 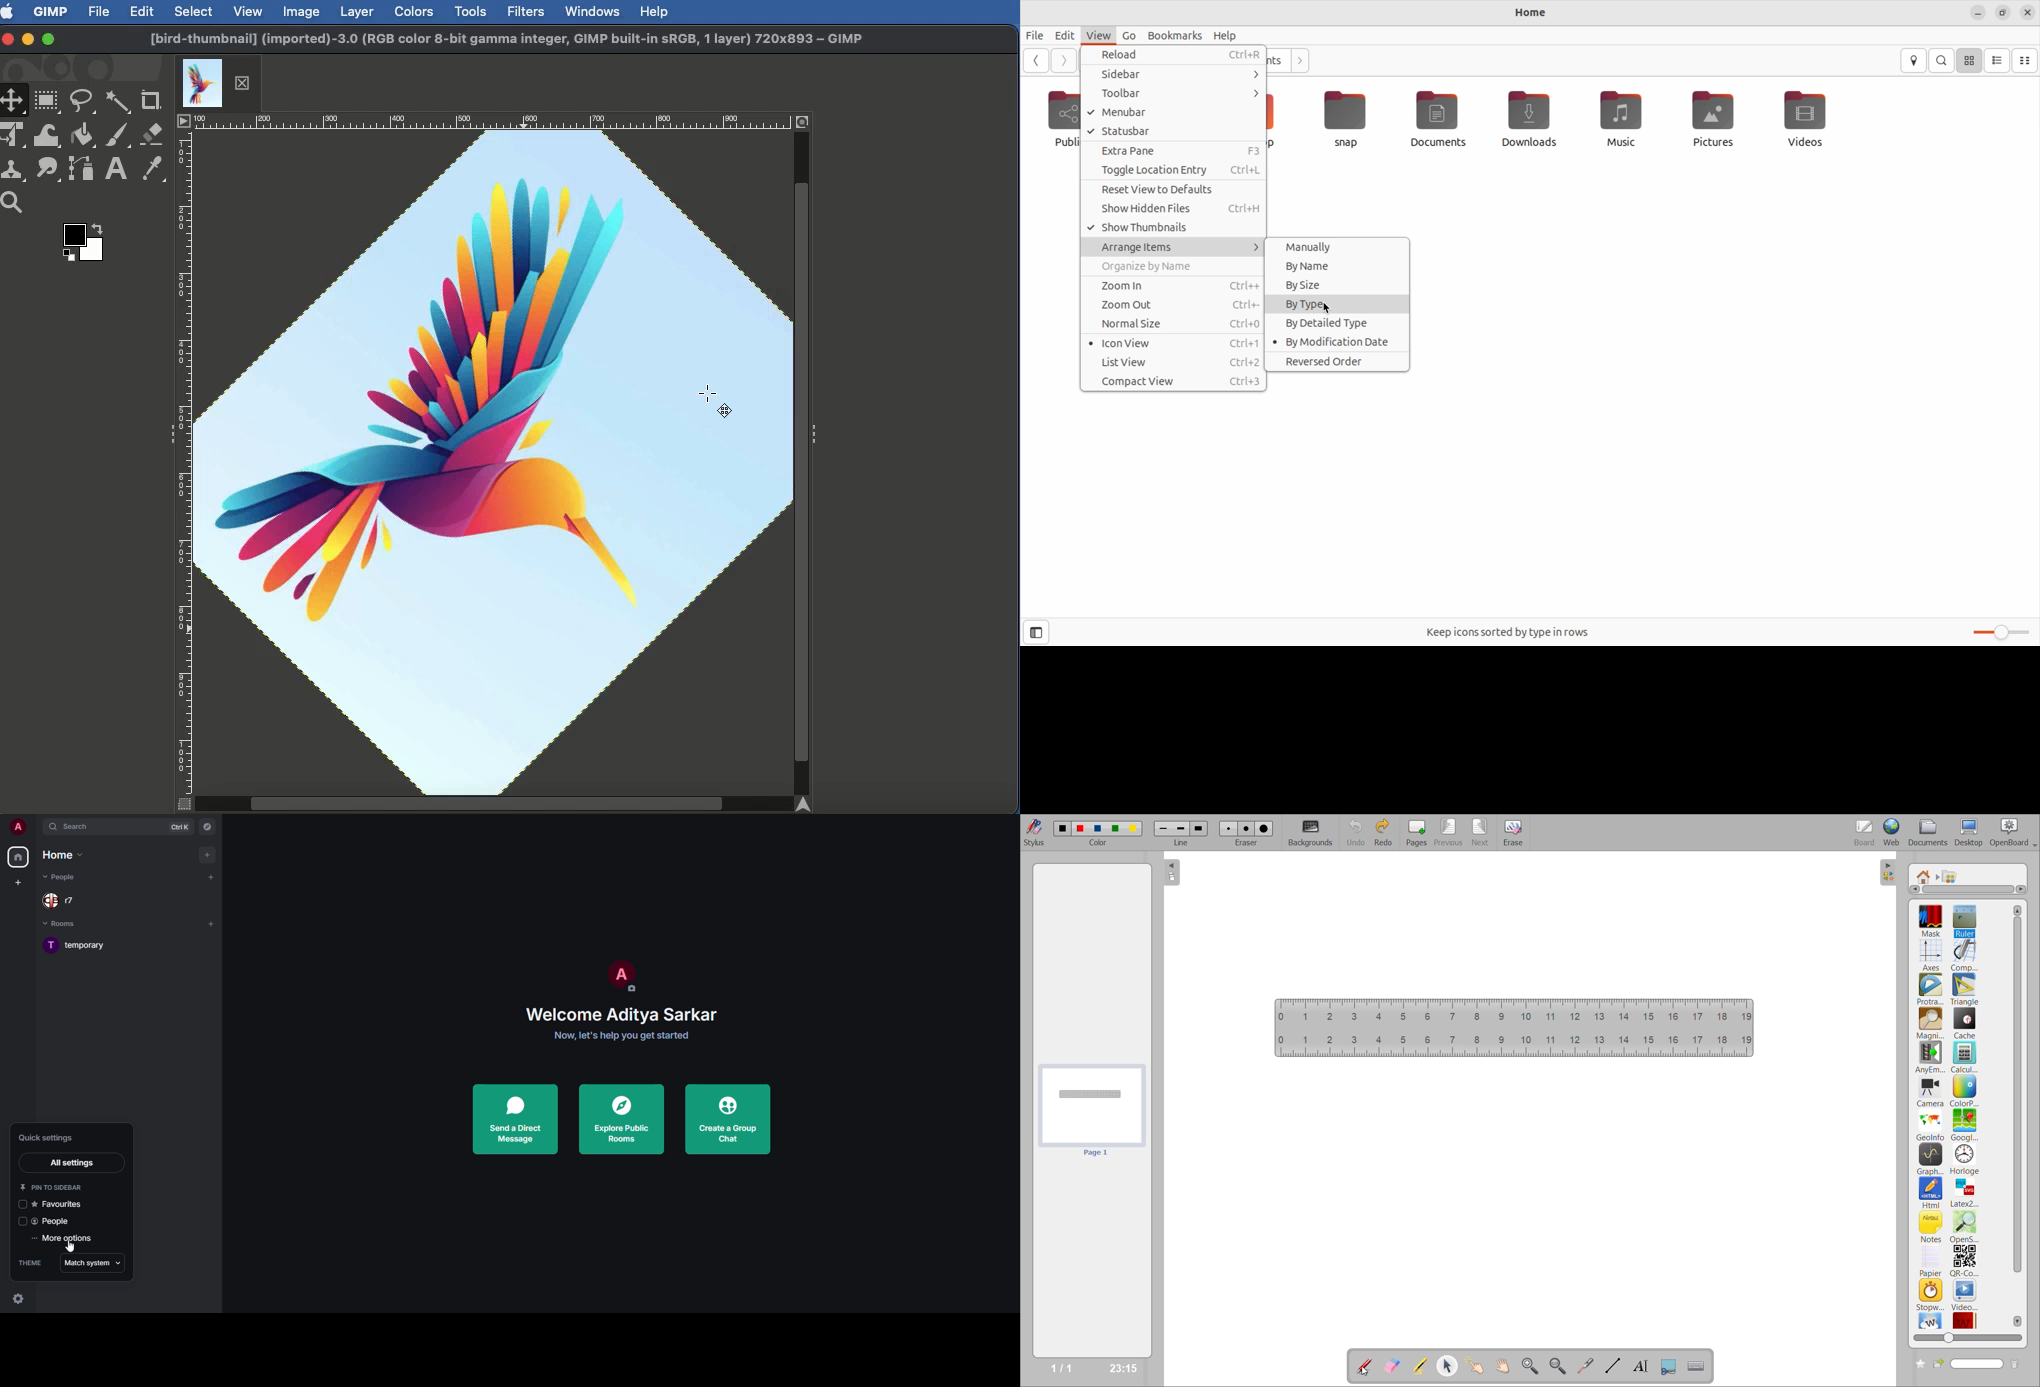 What do you see at coordinates (61, 1238) in the screenshot?
I see `more options` at bounding box center [61, 1238].